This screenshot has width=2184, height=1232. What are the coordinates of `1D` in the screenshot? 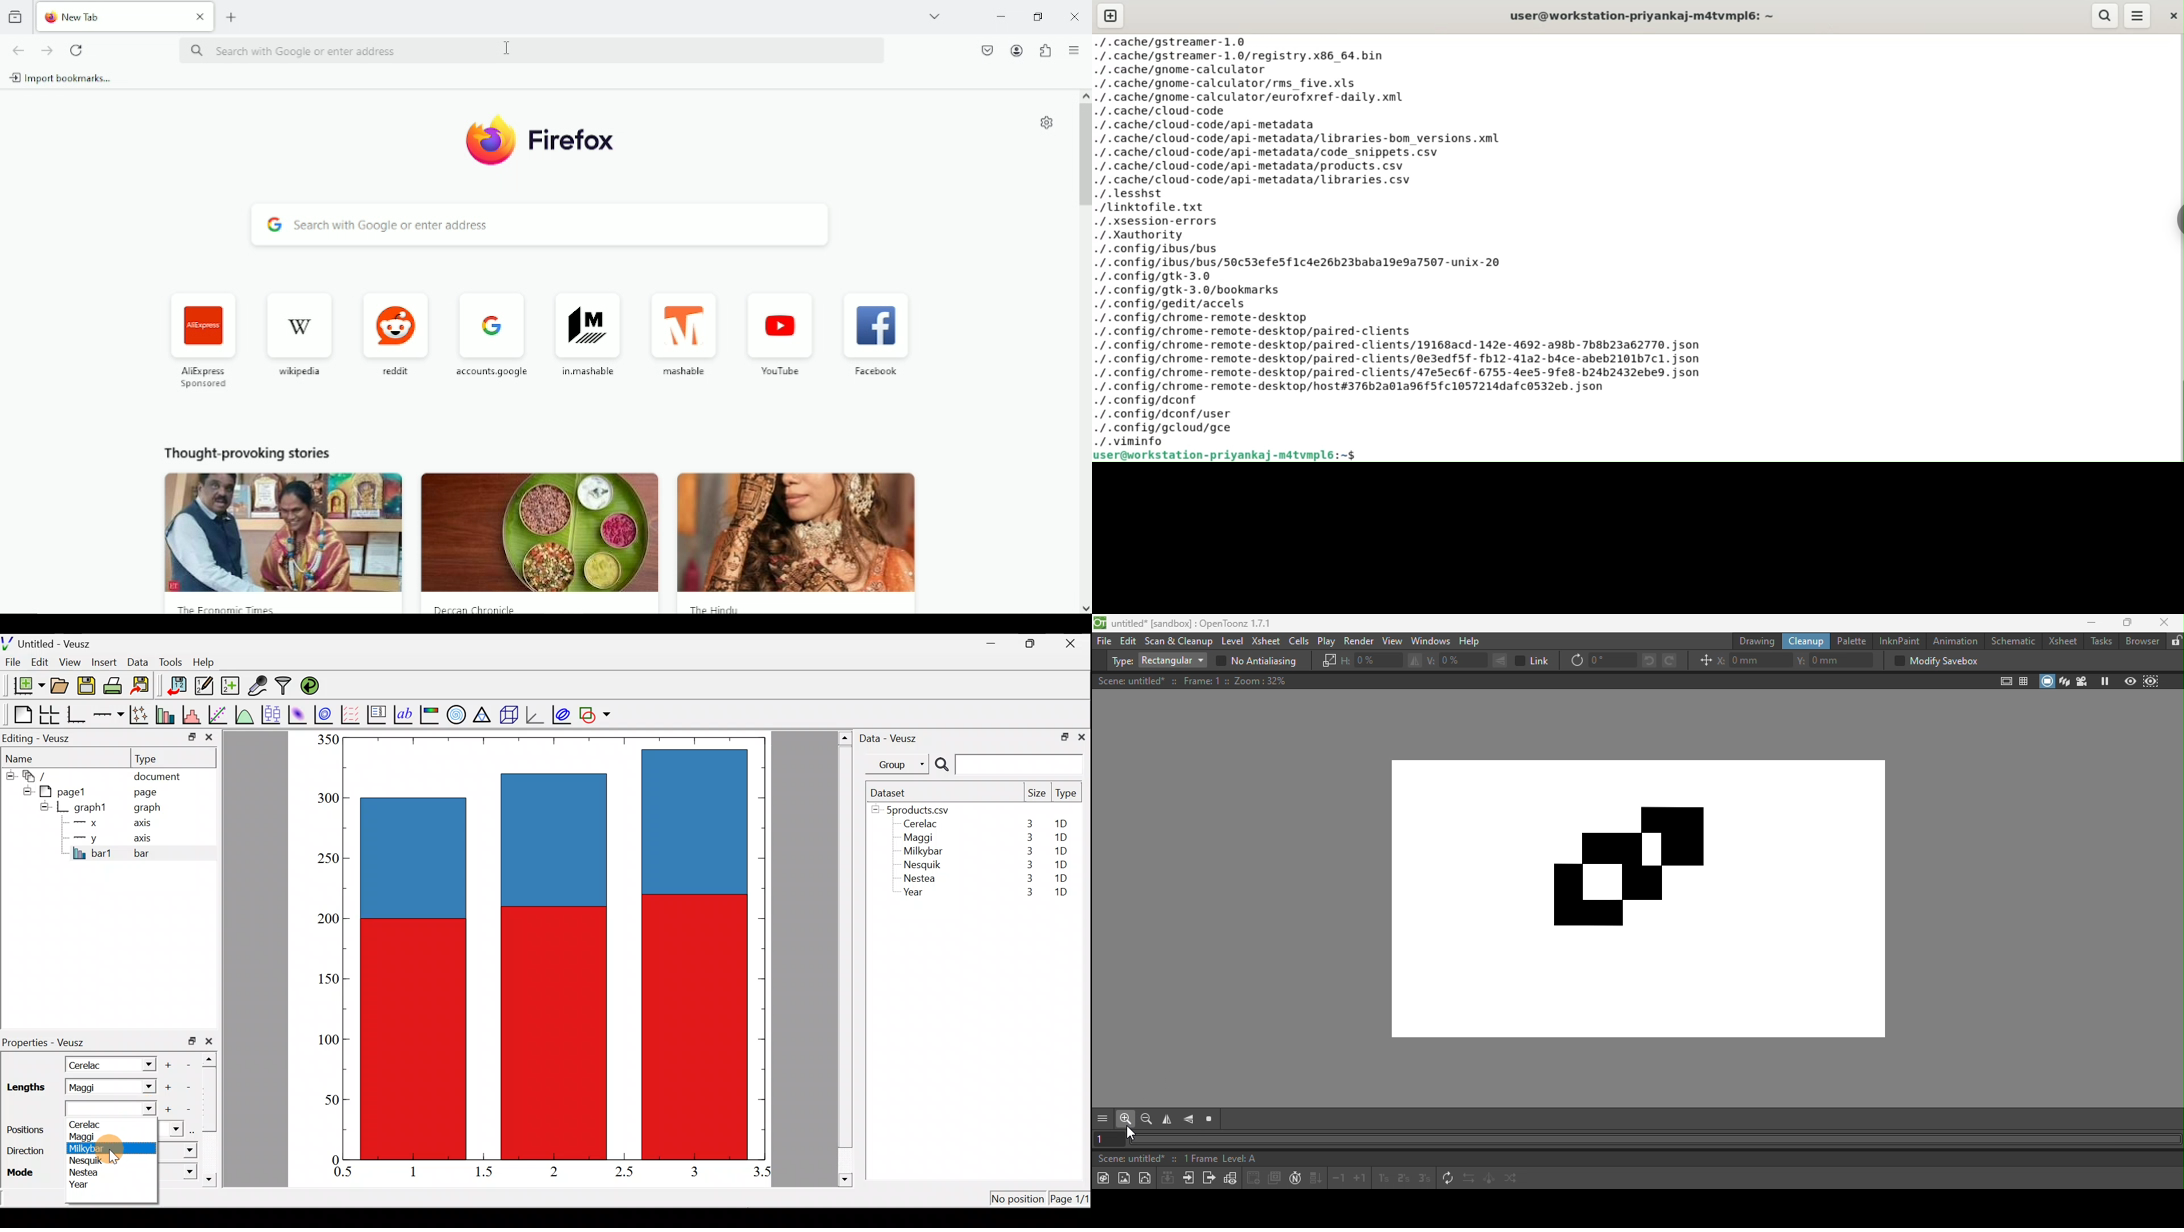 It's located at (1061, 893).